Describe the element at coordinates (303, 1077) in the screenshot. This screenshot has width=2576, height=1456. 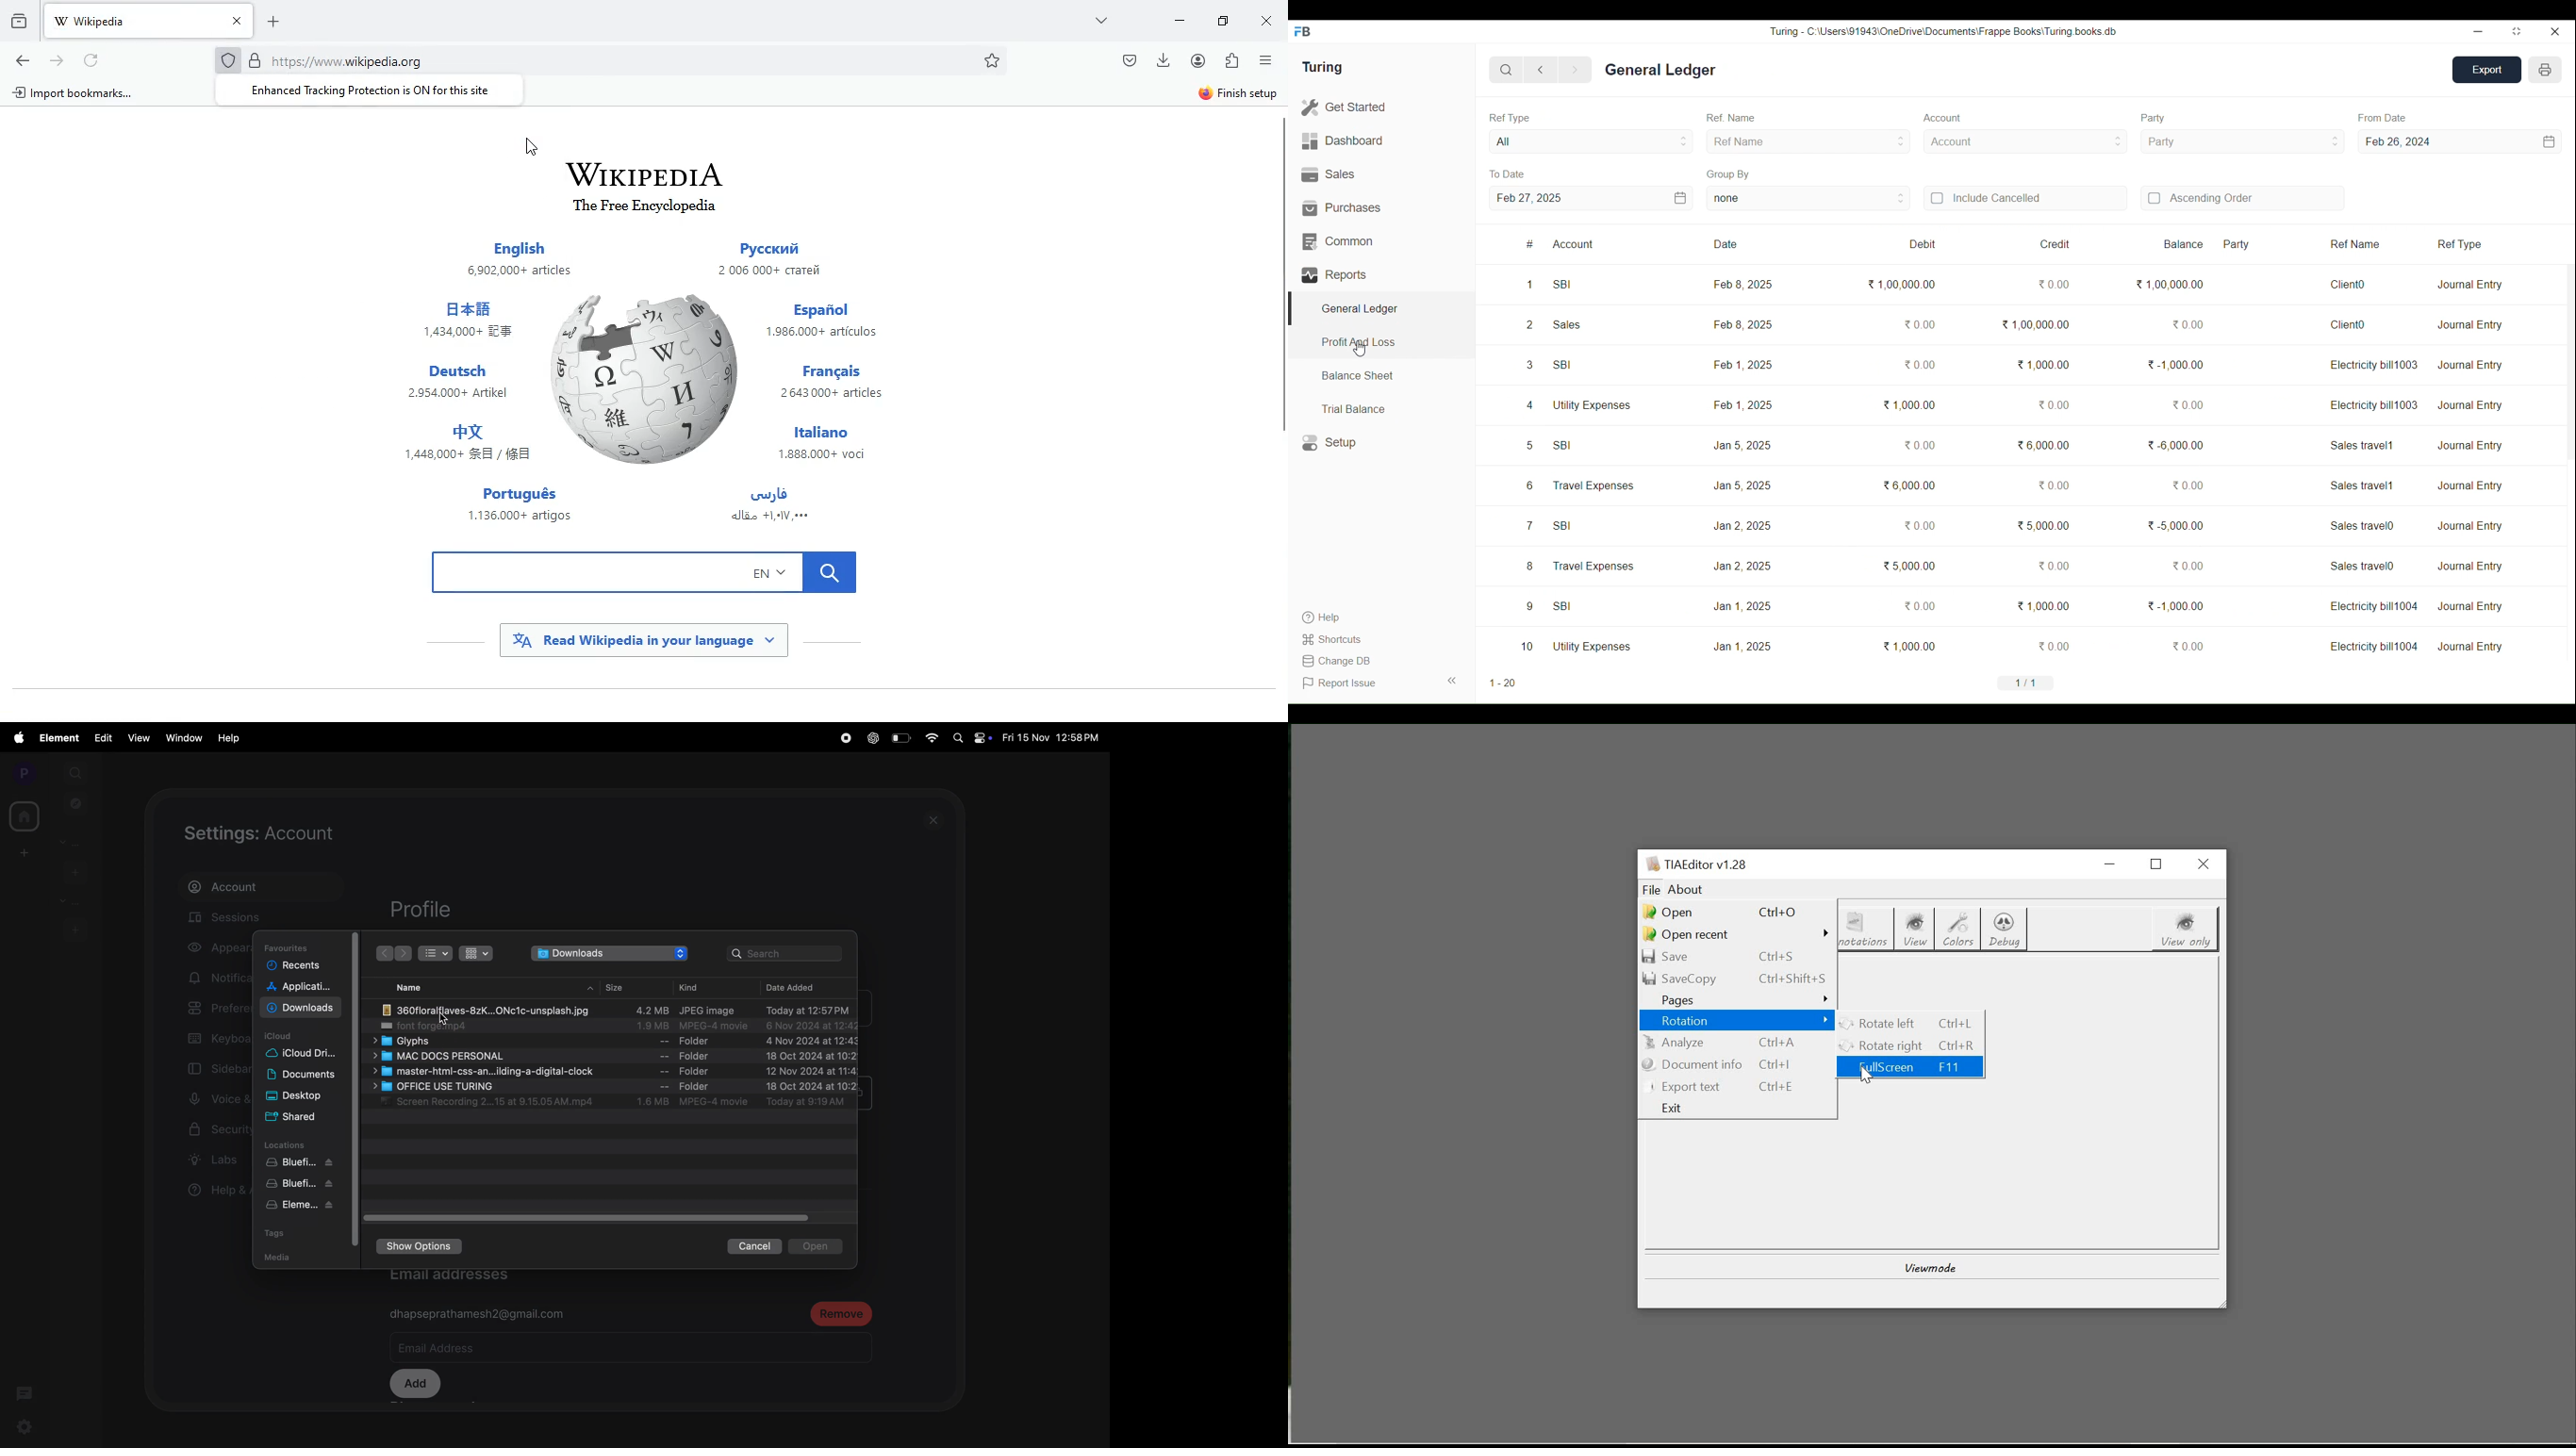
I see `Documents` at that location.